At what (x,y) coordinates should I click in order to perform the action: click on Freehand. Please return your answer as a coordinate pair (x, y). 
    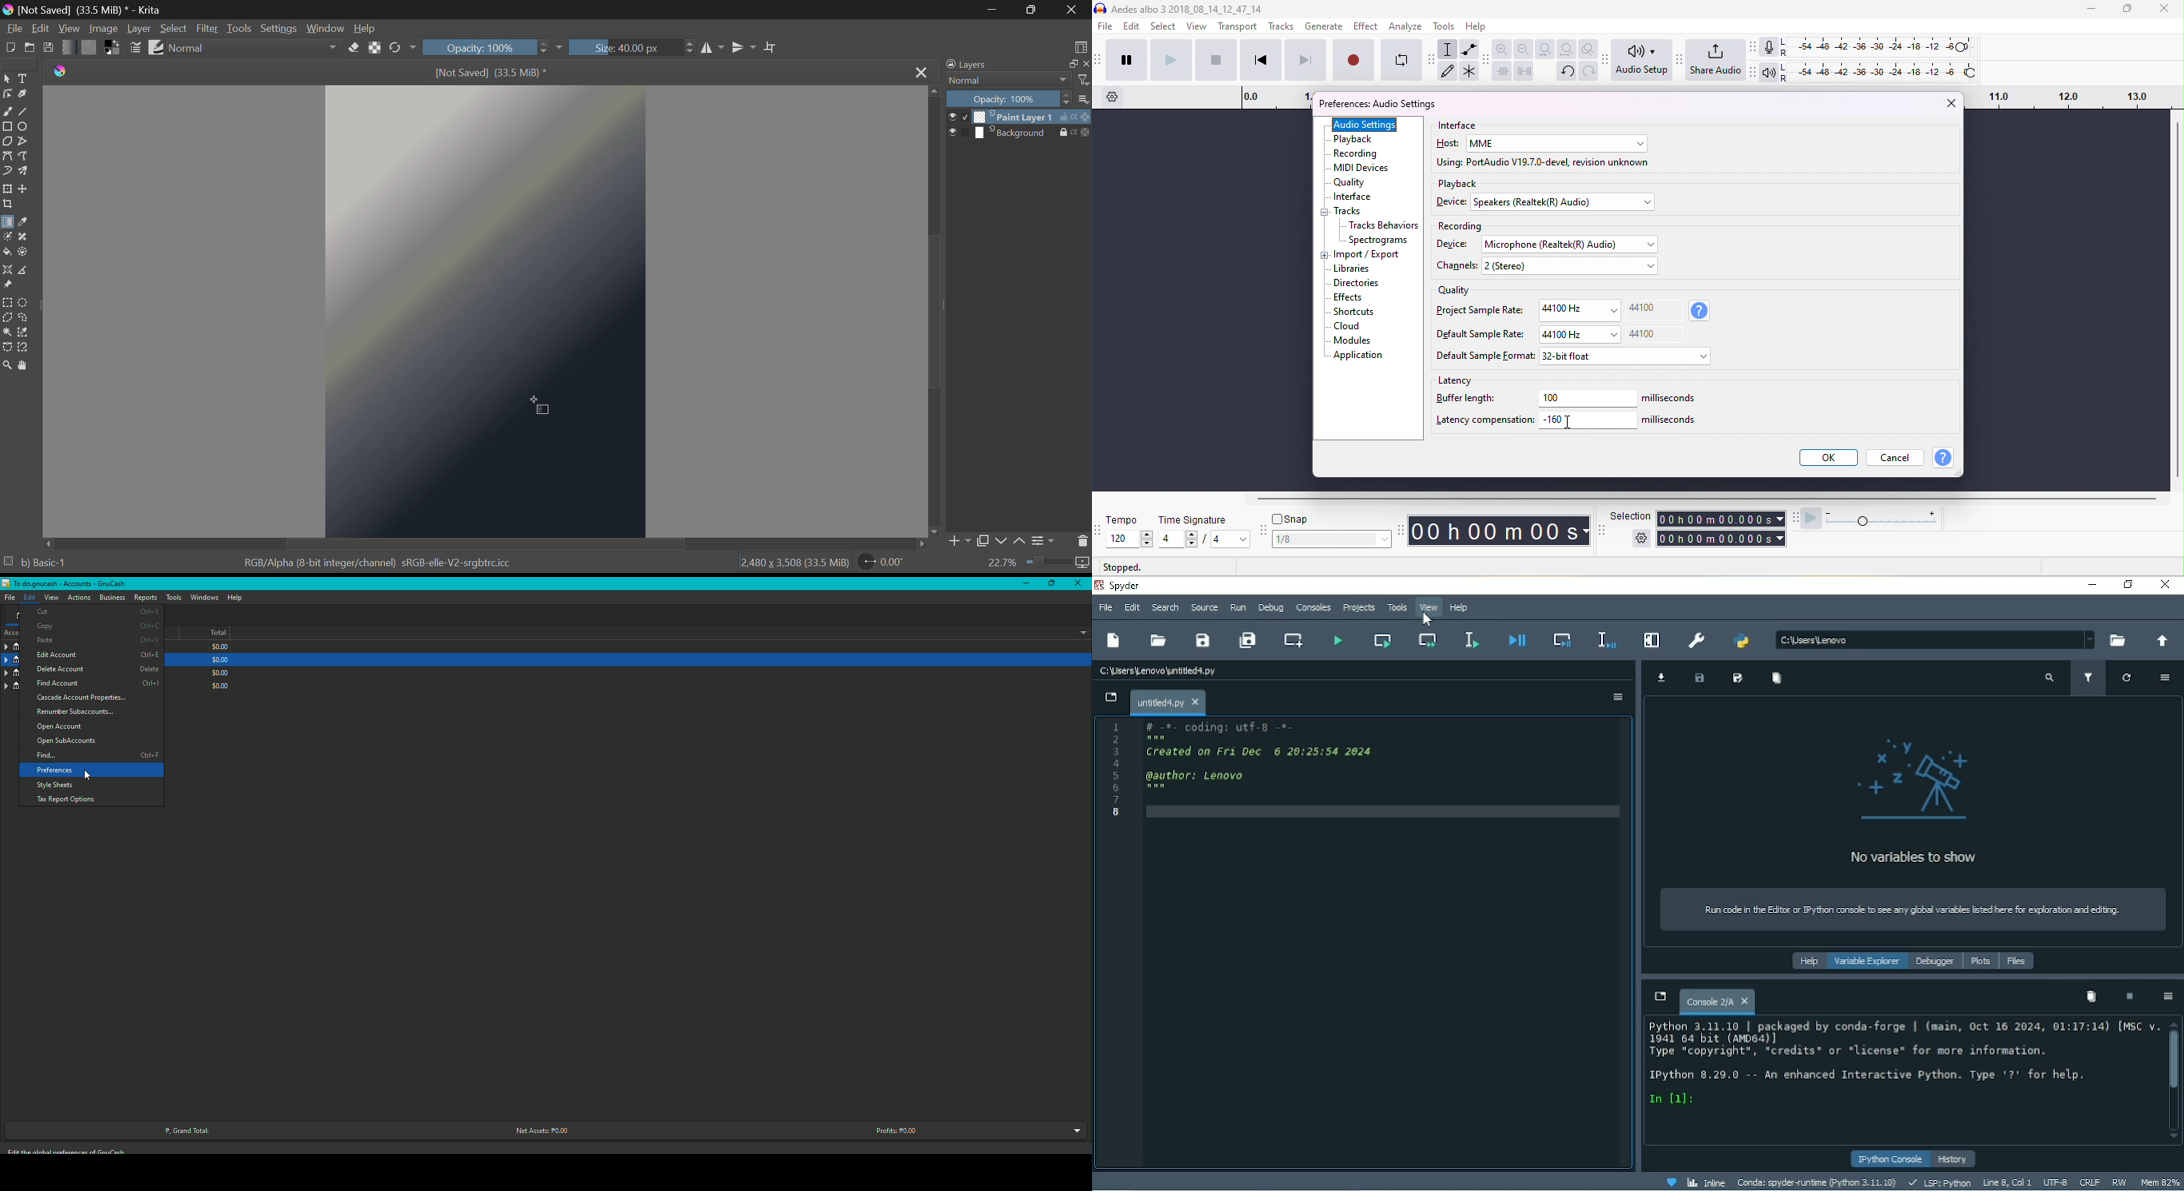
    Looking at the image, I should click on (7, 110).